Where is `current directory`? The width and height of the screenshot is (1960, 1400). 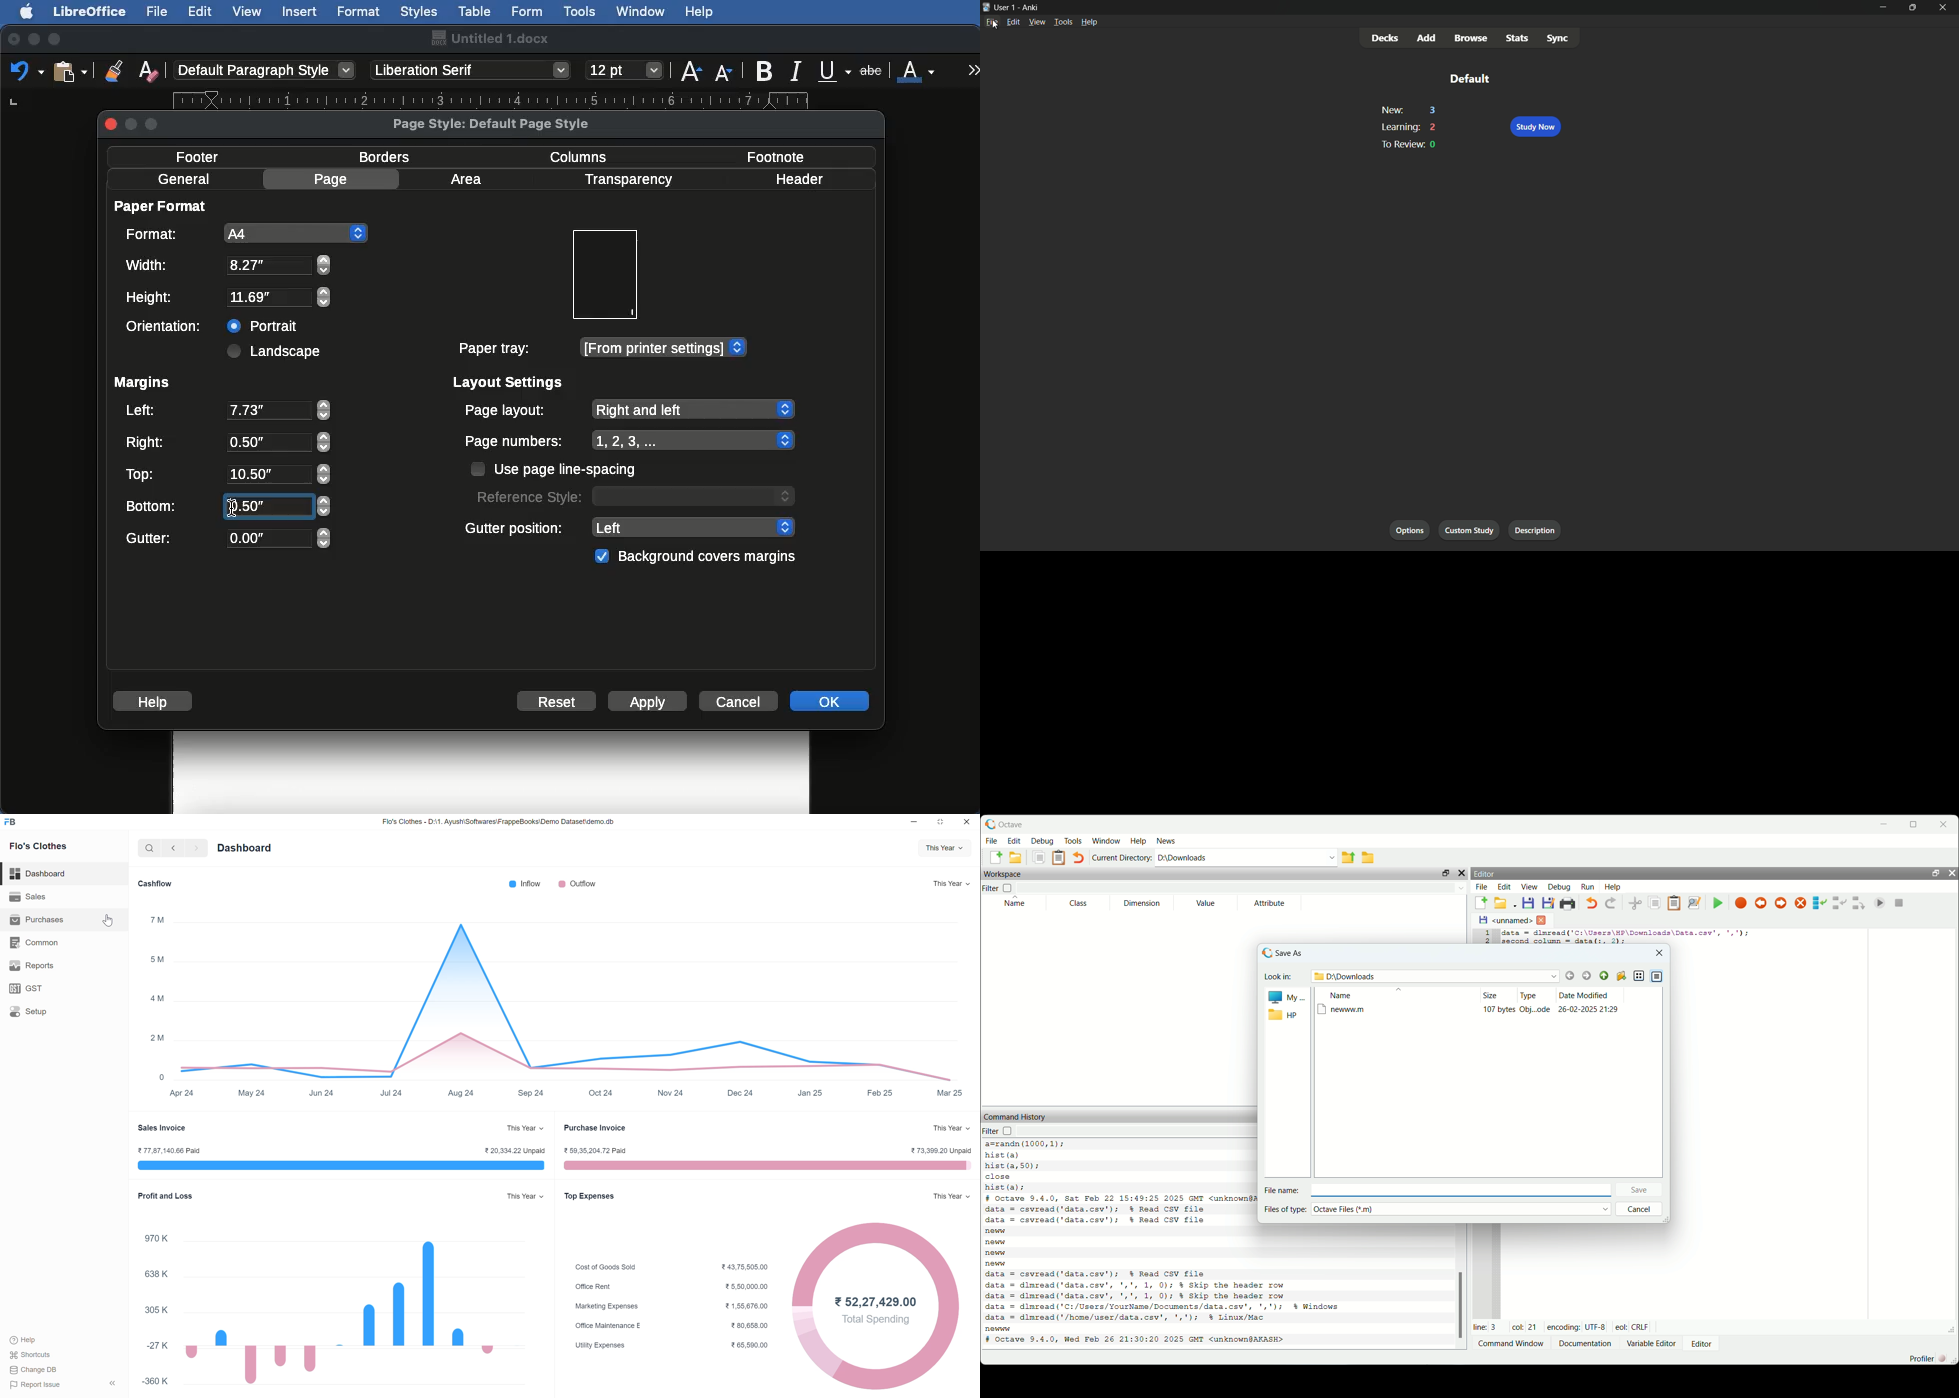
current directory is located at coordinates (1122, 858).